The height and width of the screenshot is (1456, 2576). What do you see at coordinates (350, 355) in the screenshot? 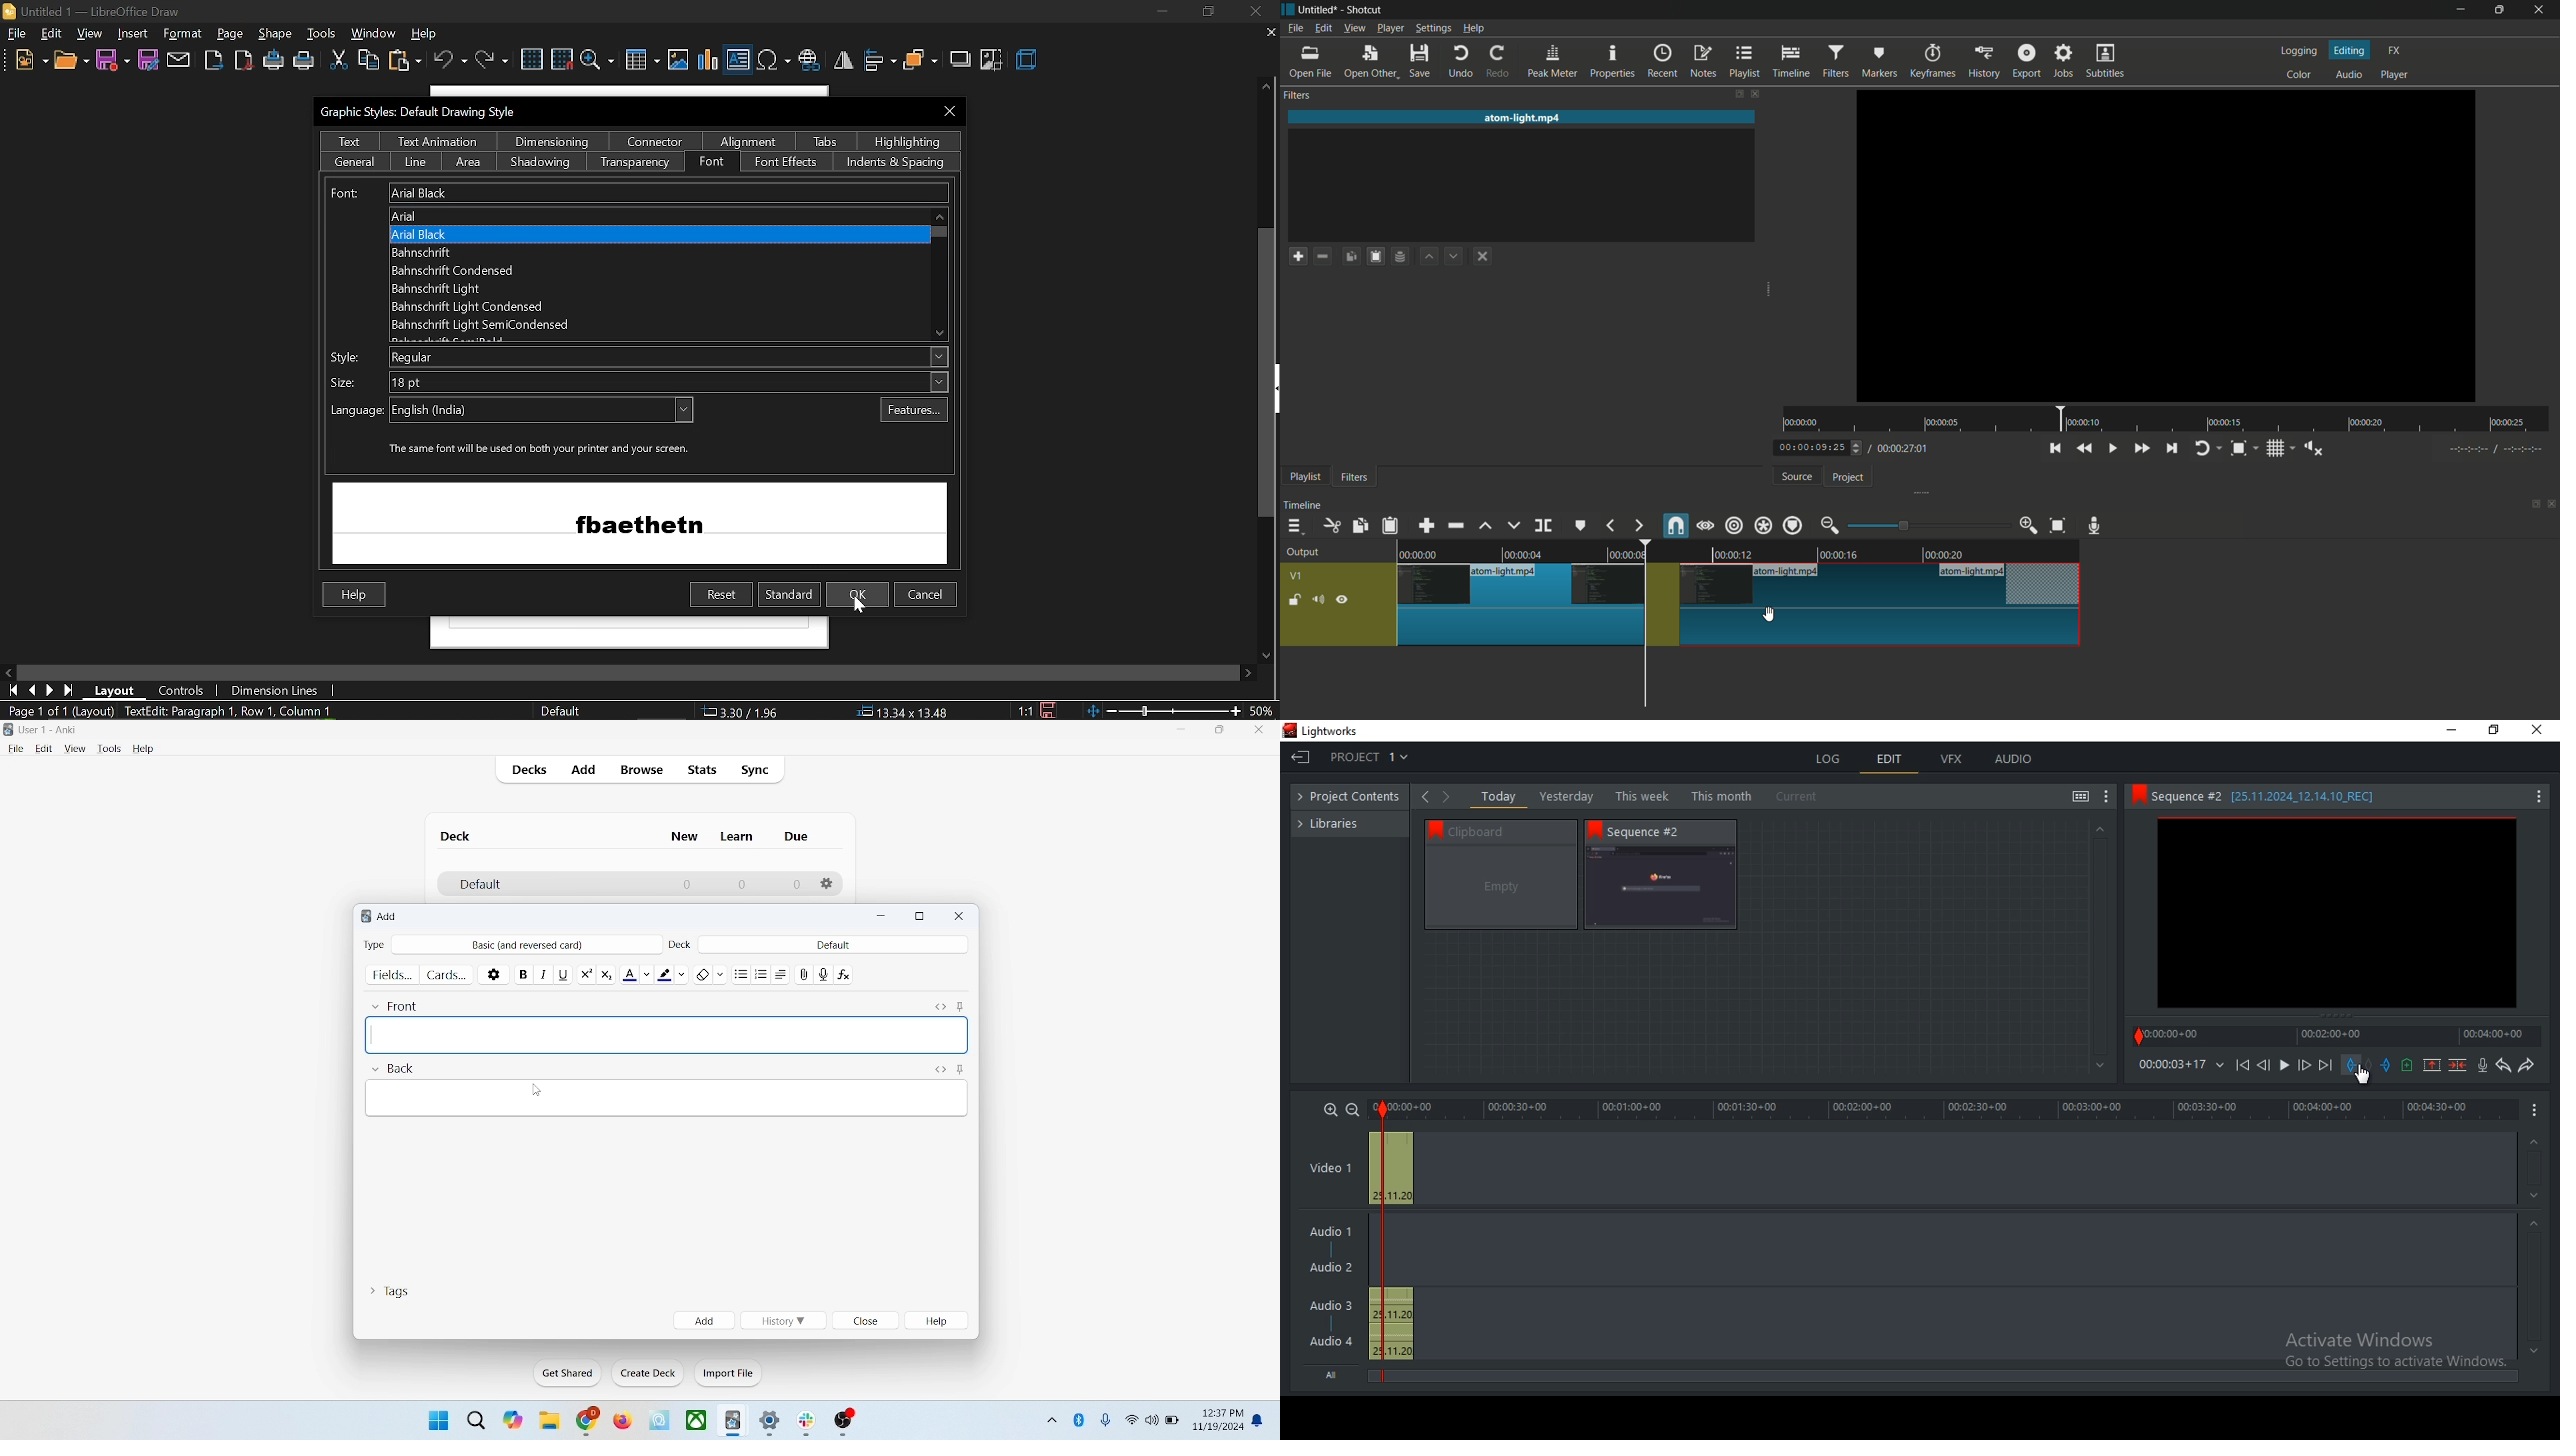
I see `Style` at bounding box center [350, 355].